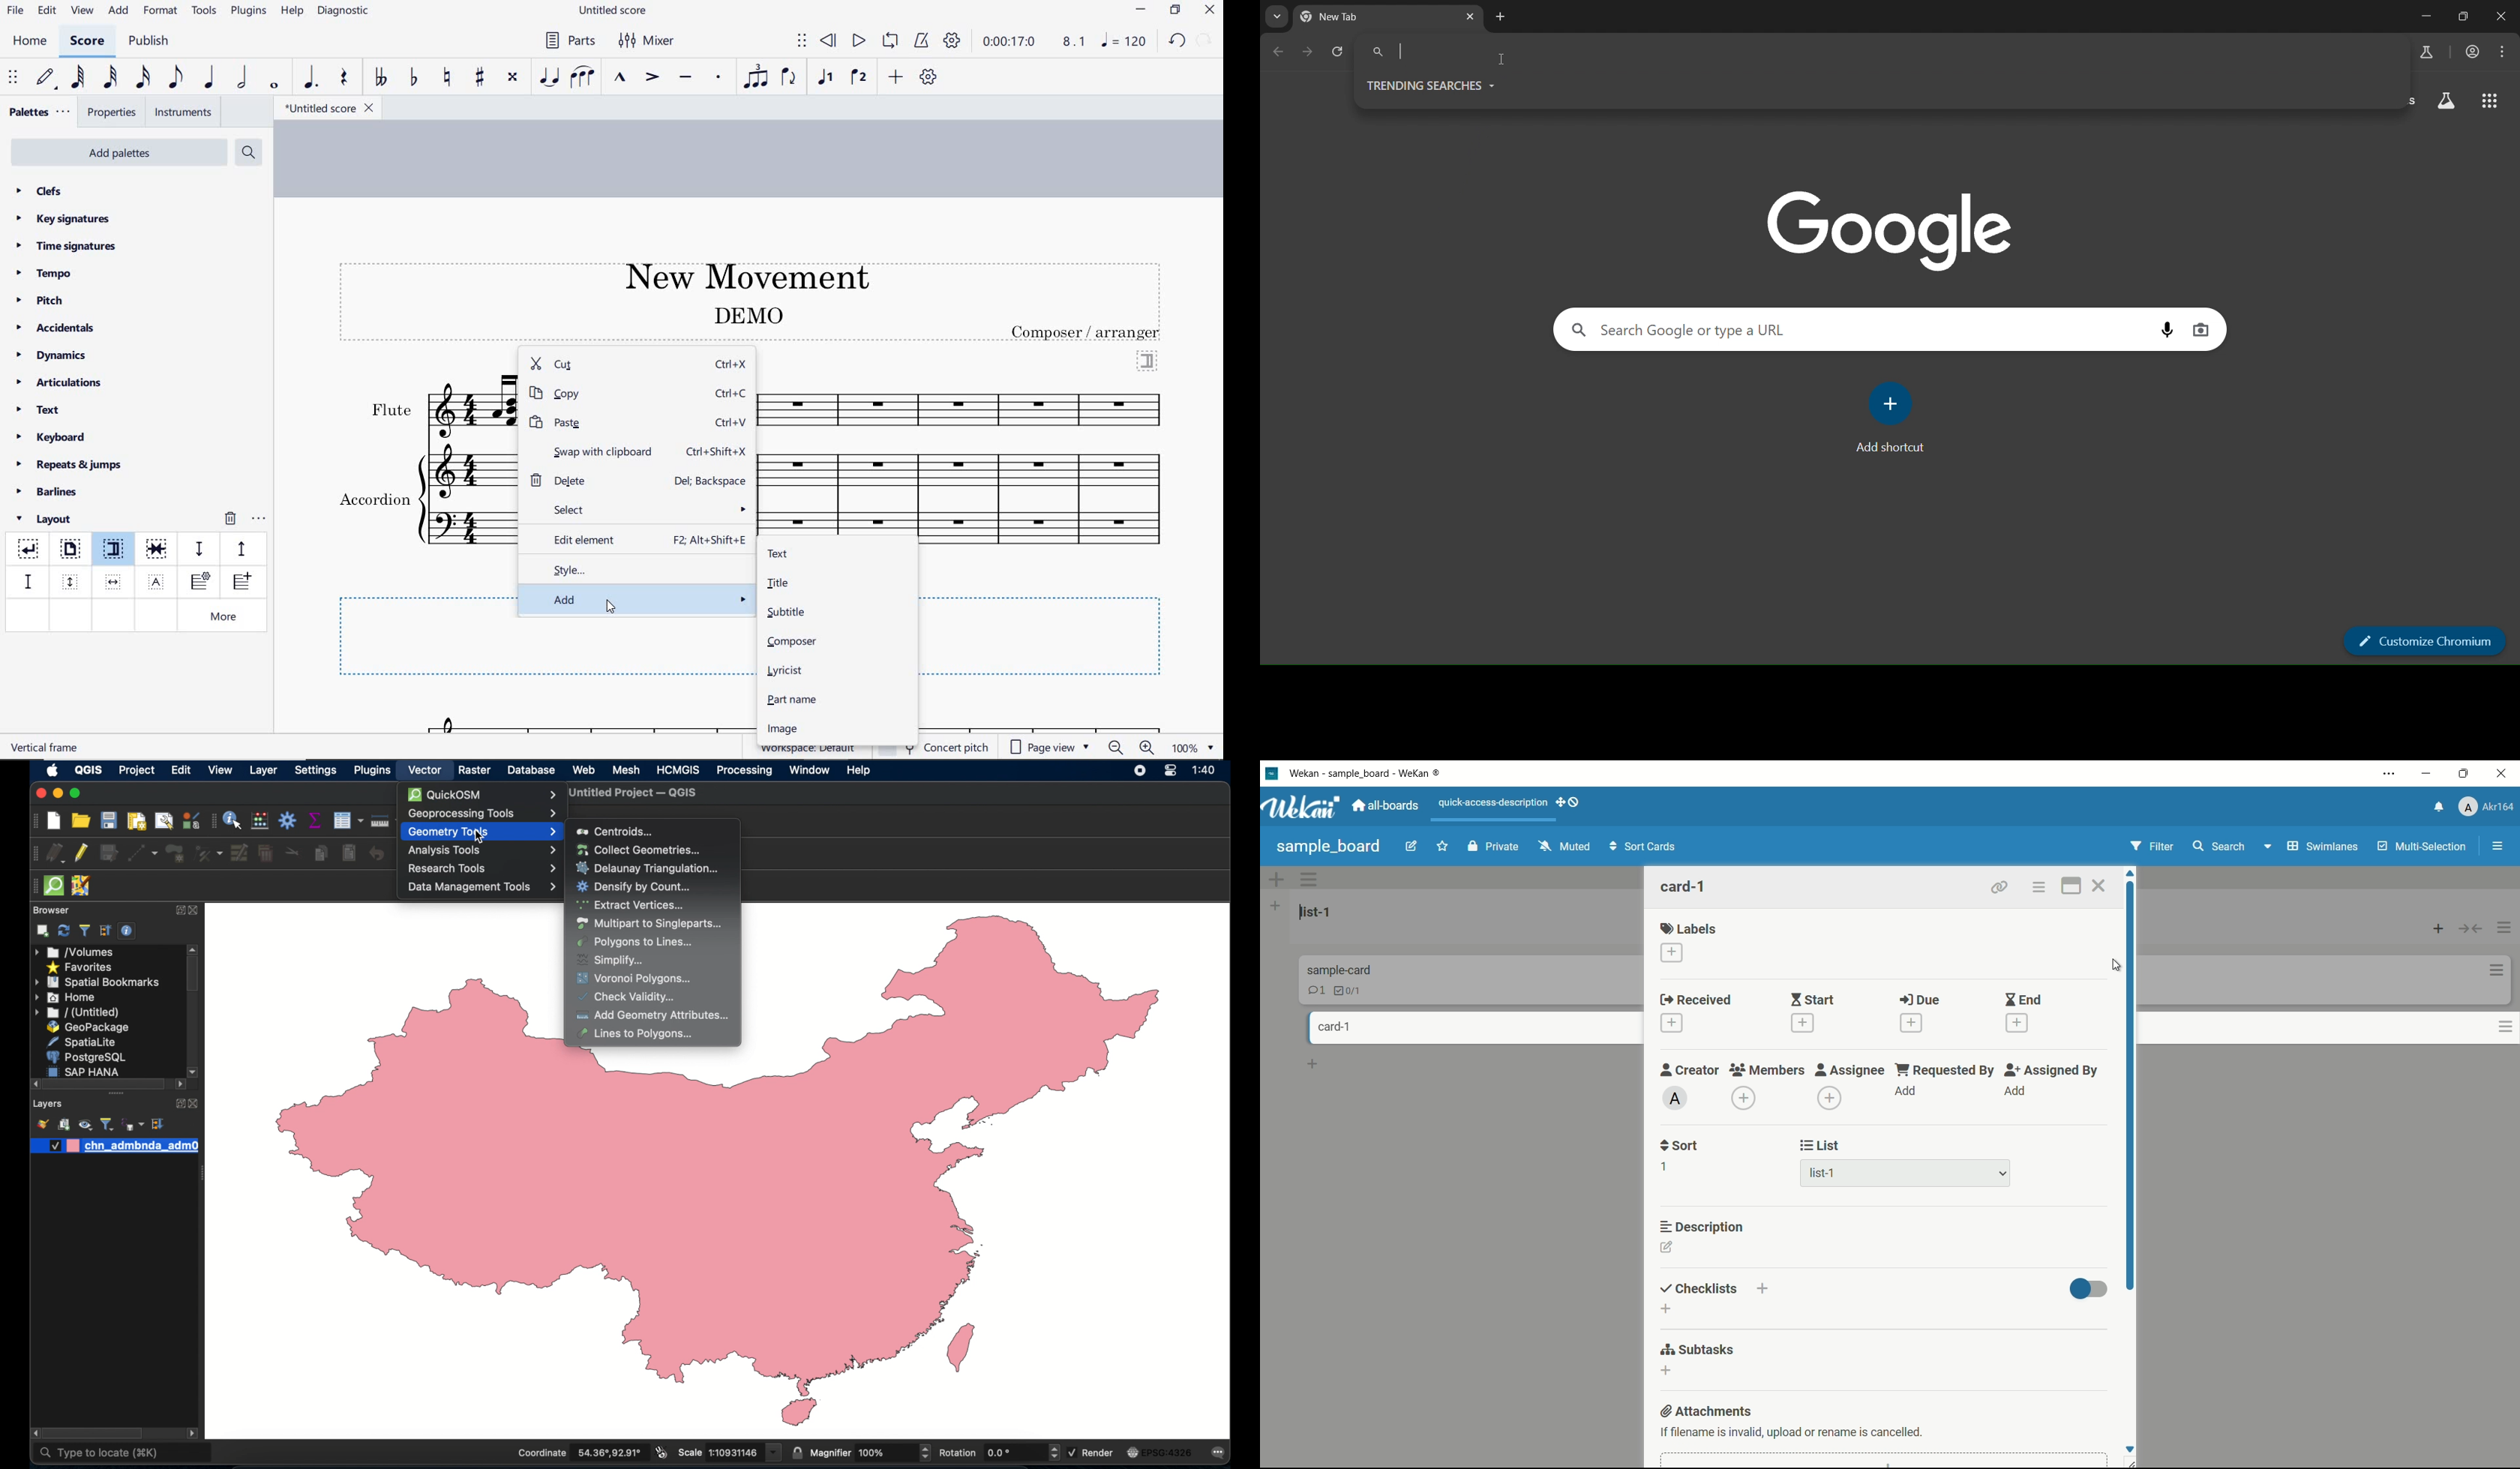 The width and height of the screenshot is (2520, 1484). I want to click on 32nd note, so click(109, 78).